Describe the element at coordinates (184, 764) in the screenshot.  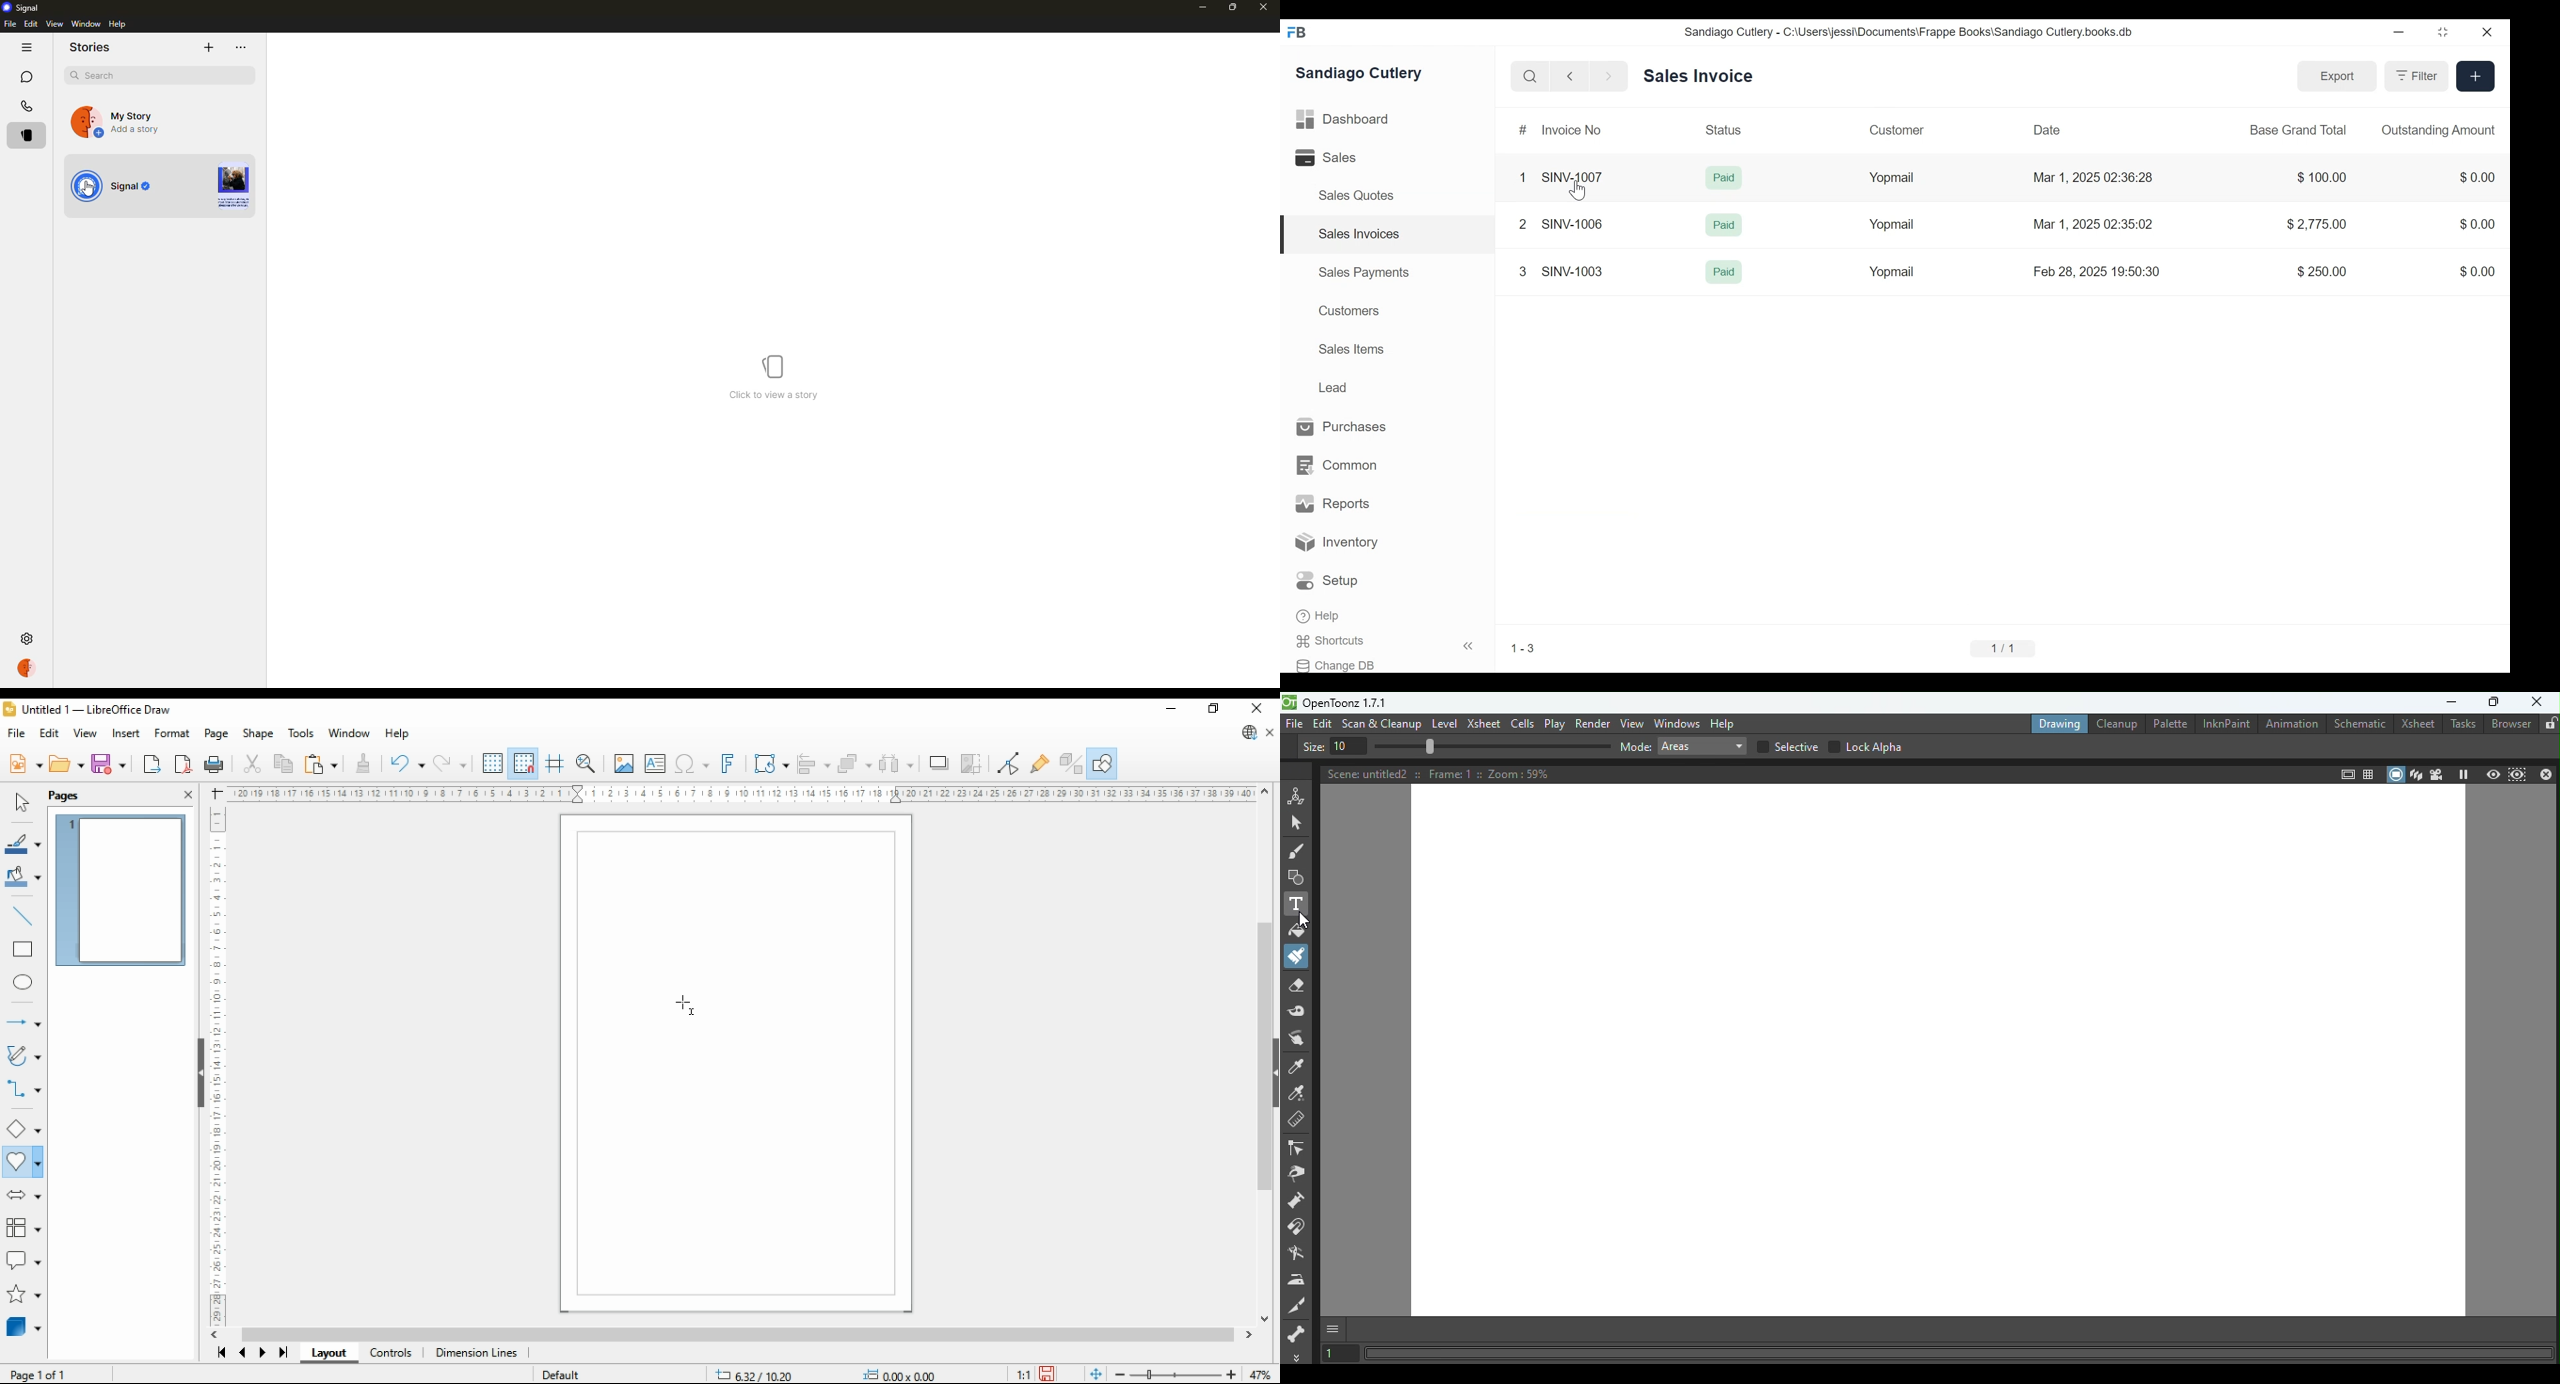
I see `export as pdf` at that location.